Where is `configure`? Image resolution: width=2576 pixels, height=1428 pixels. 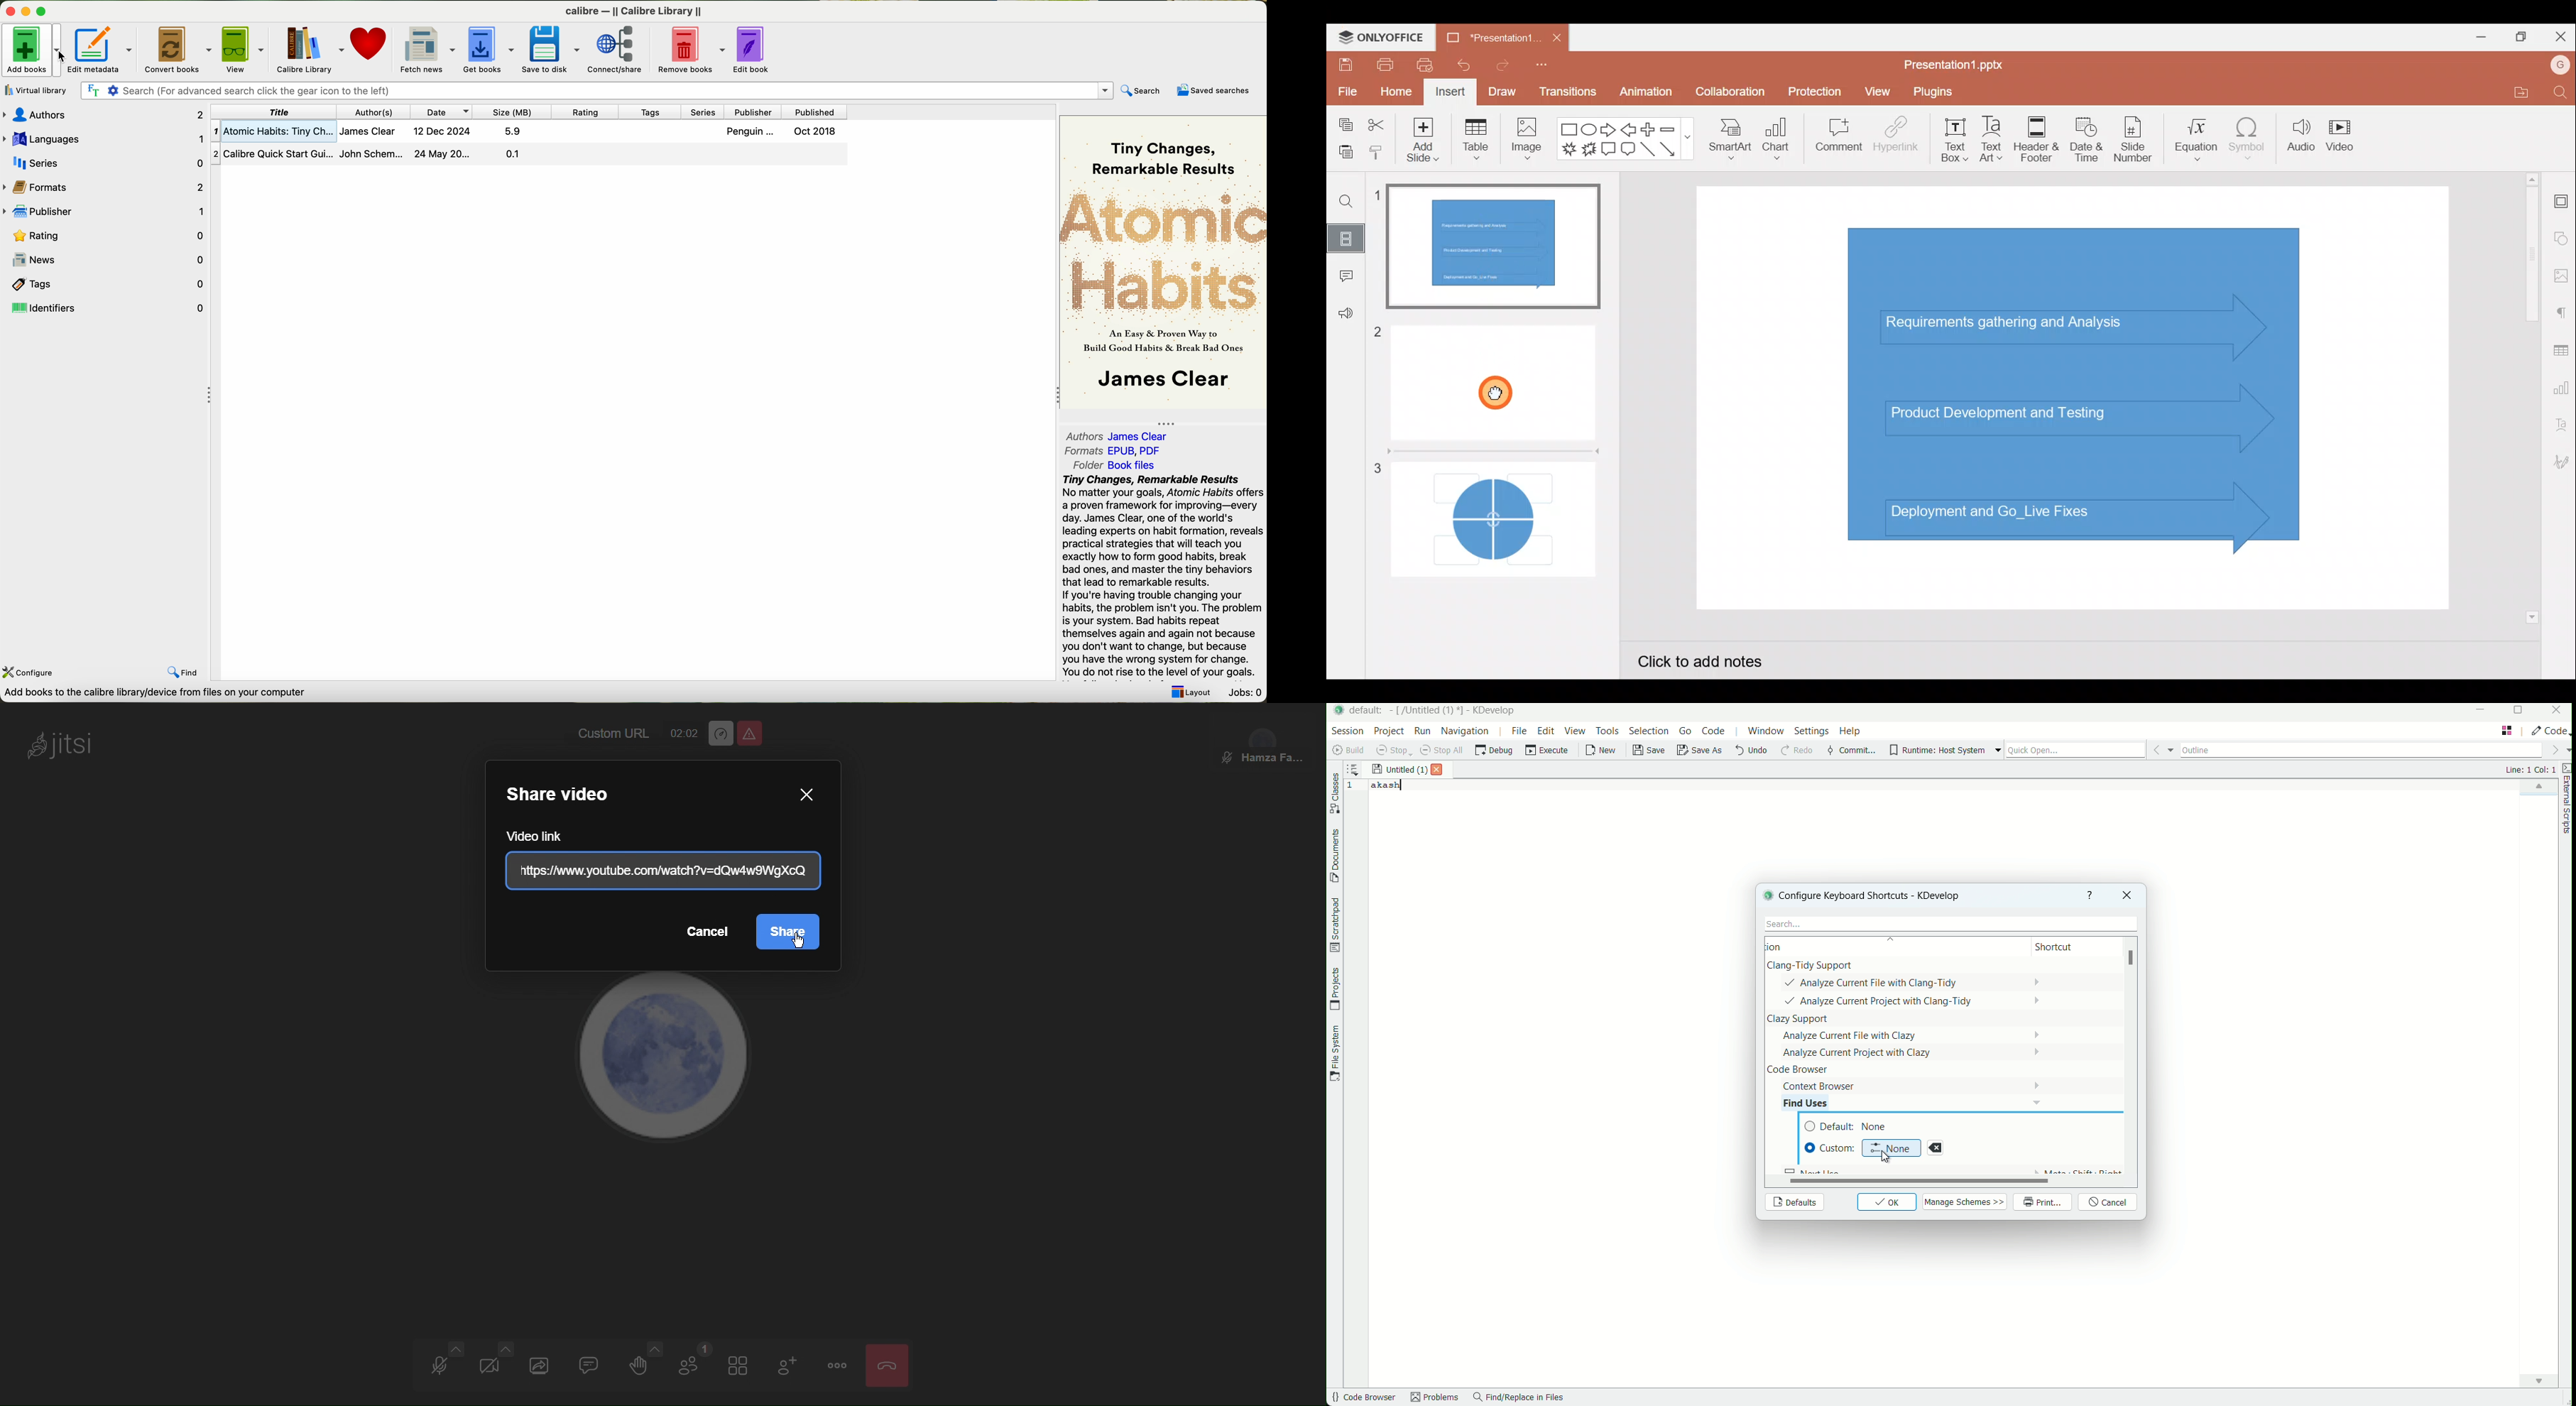
configure is located at coordinates (30, 672).